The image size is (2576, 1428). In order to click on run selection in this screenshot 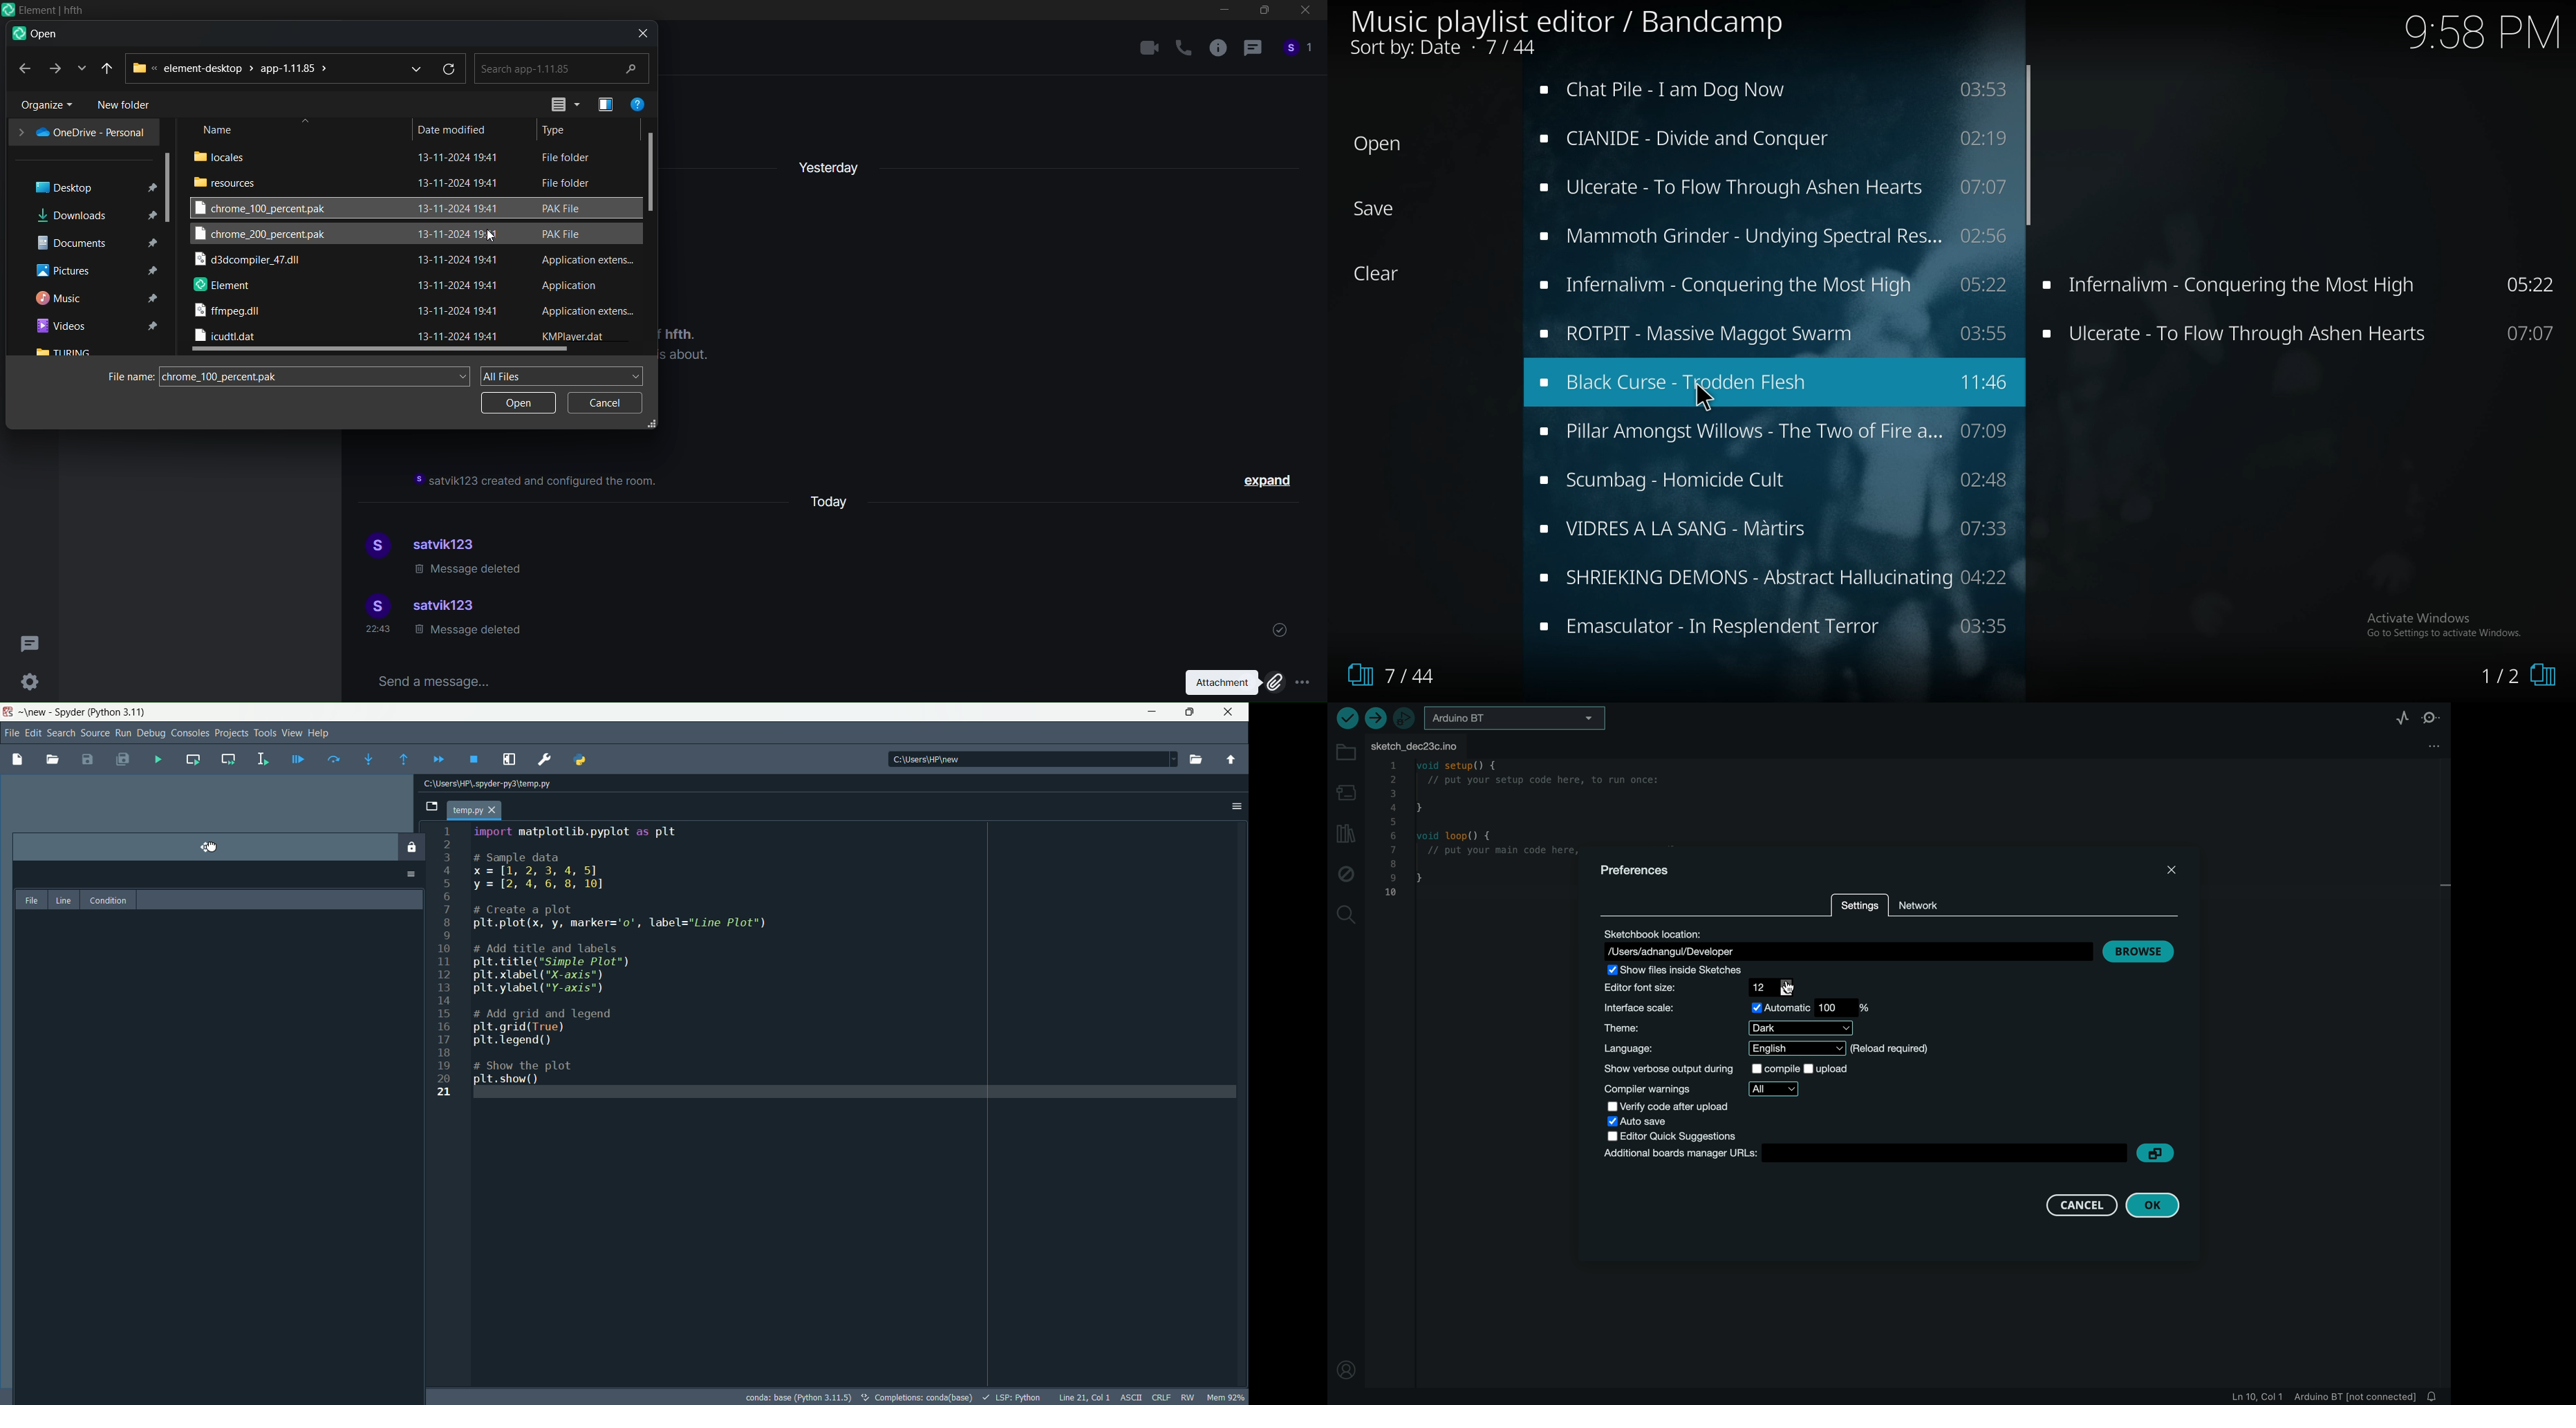, I will do `click(261, 758)`.